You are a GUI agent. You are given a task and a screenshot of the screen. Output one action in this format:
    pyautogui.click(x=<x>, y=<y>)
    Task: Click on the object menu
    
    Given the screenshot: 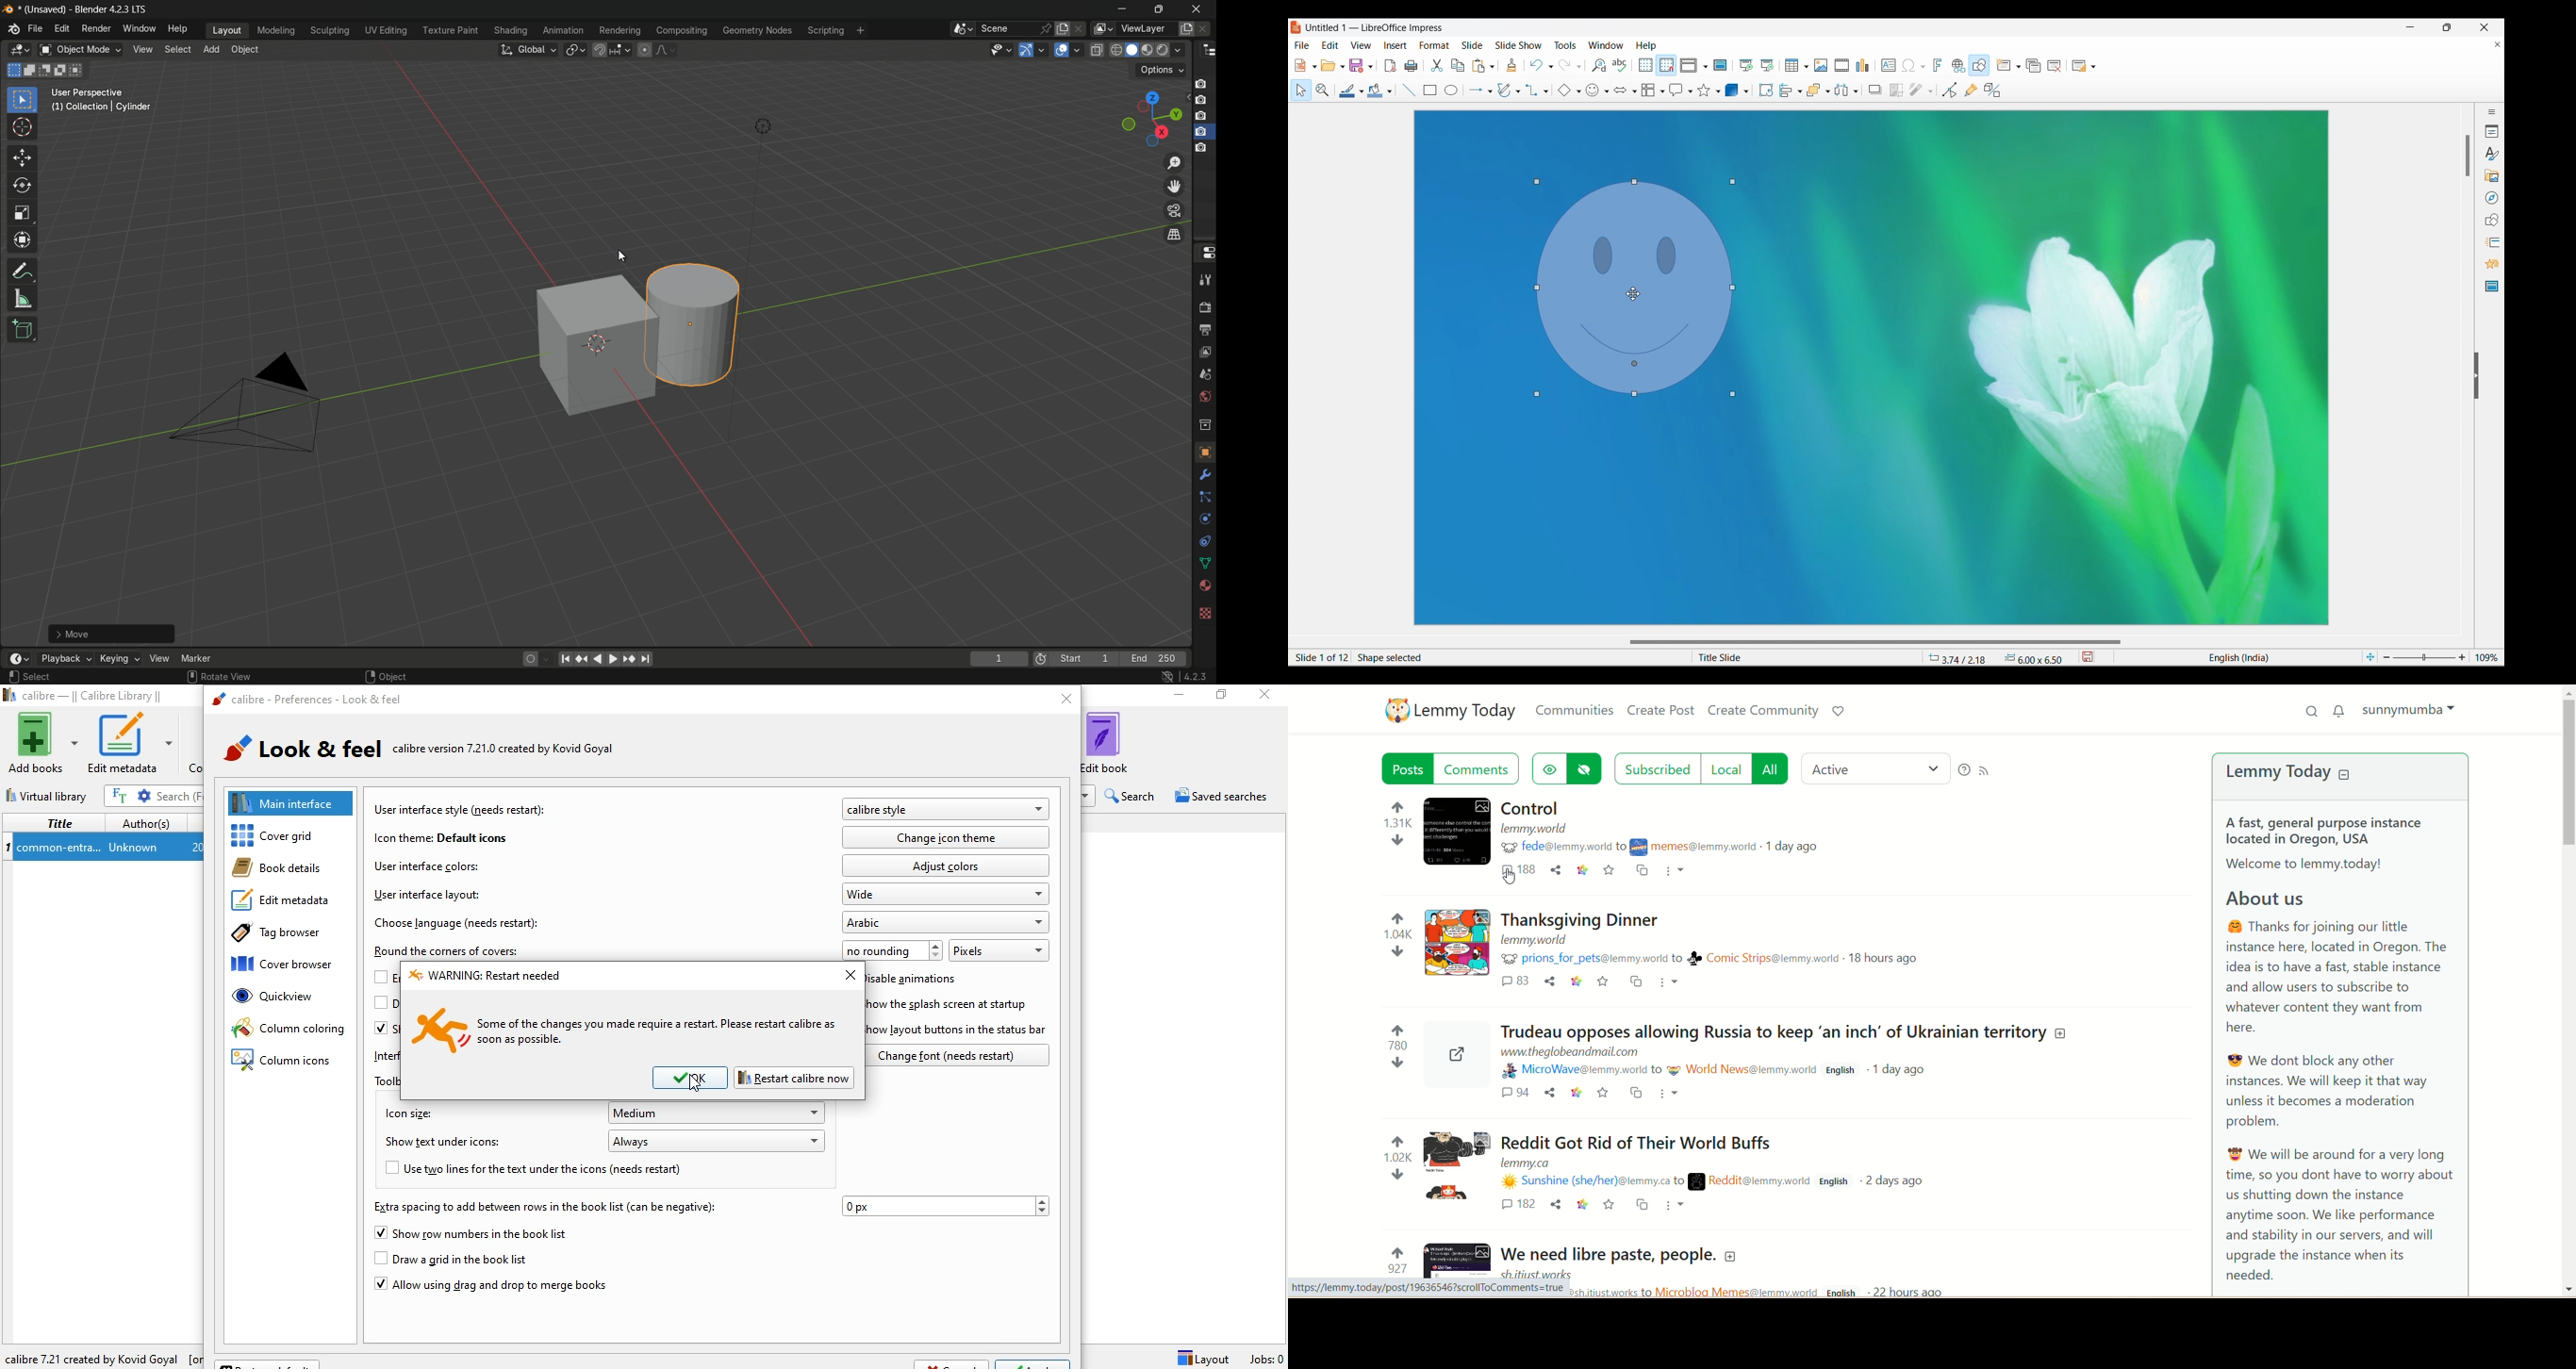 What is the action you would take?
    pyautogui.click(x=247, y=50)
    